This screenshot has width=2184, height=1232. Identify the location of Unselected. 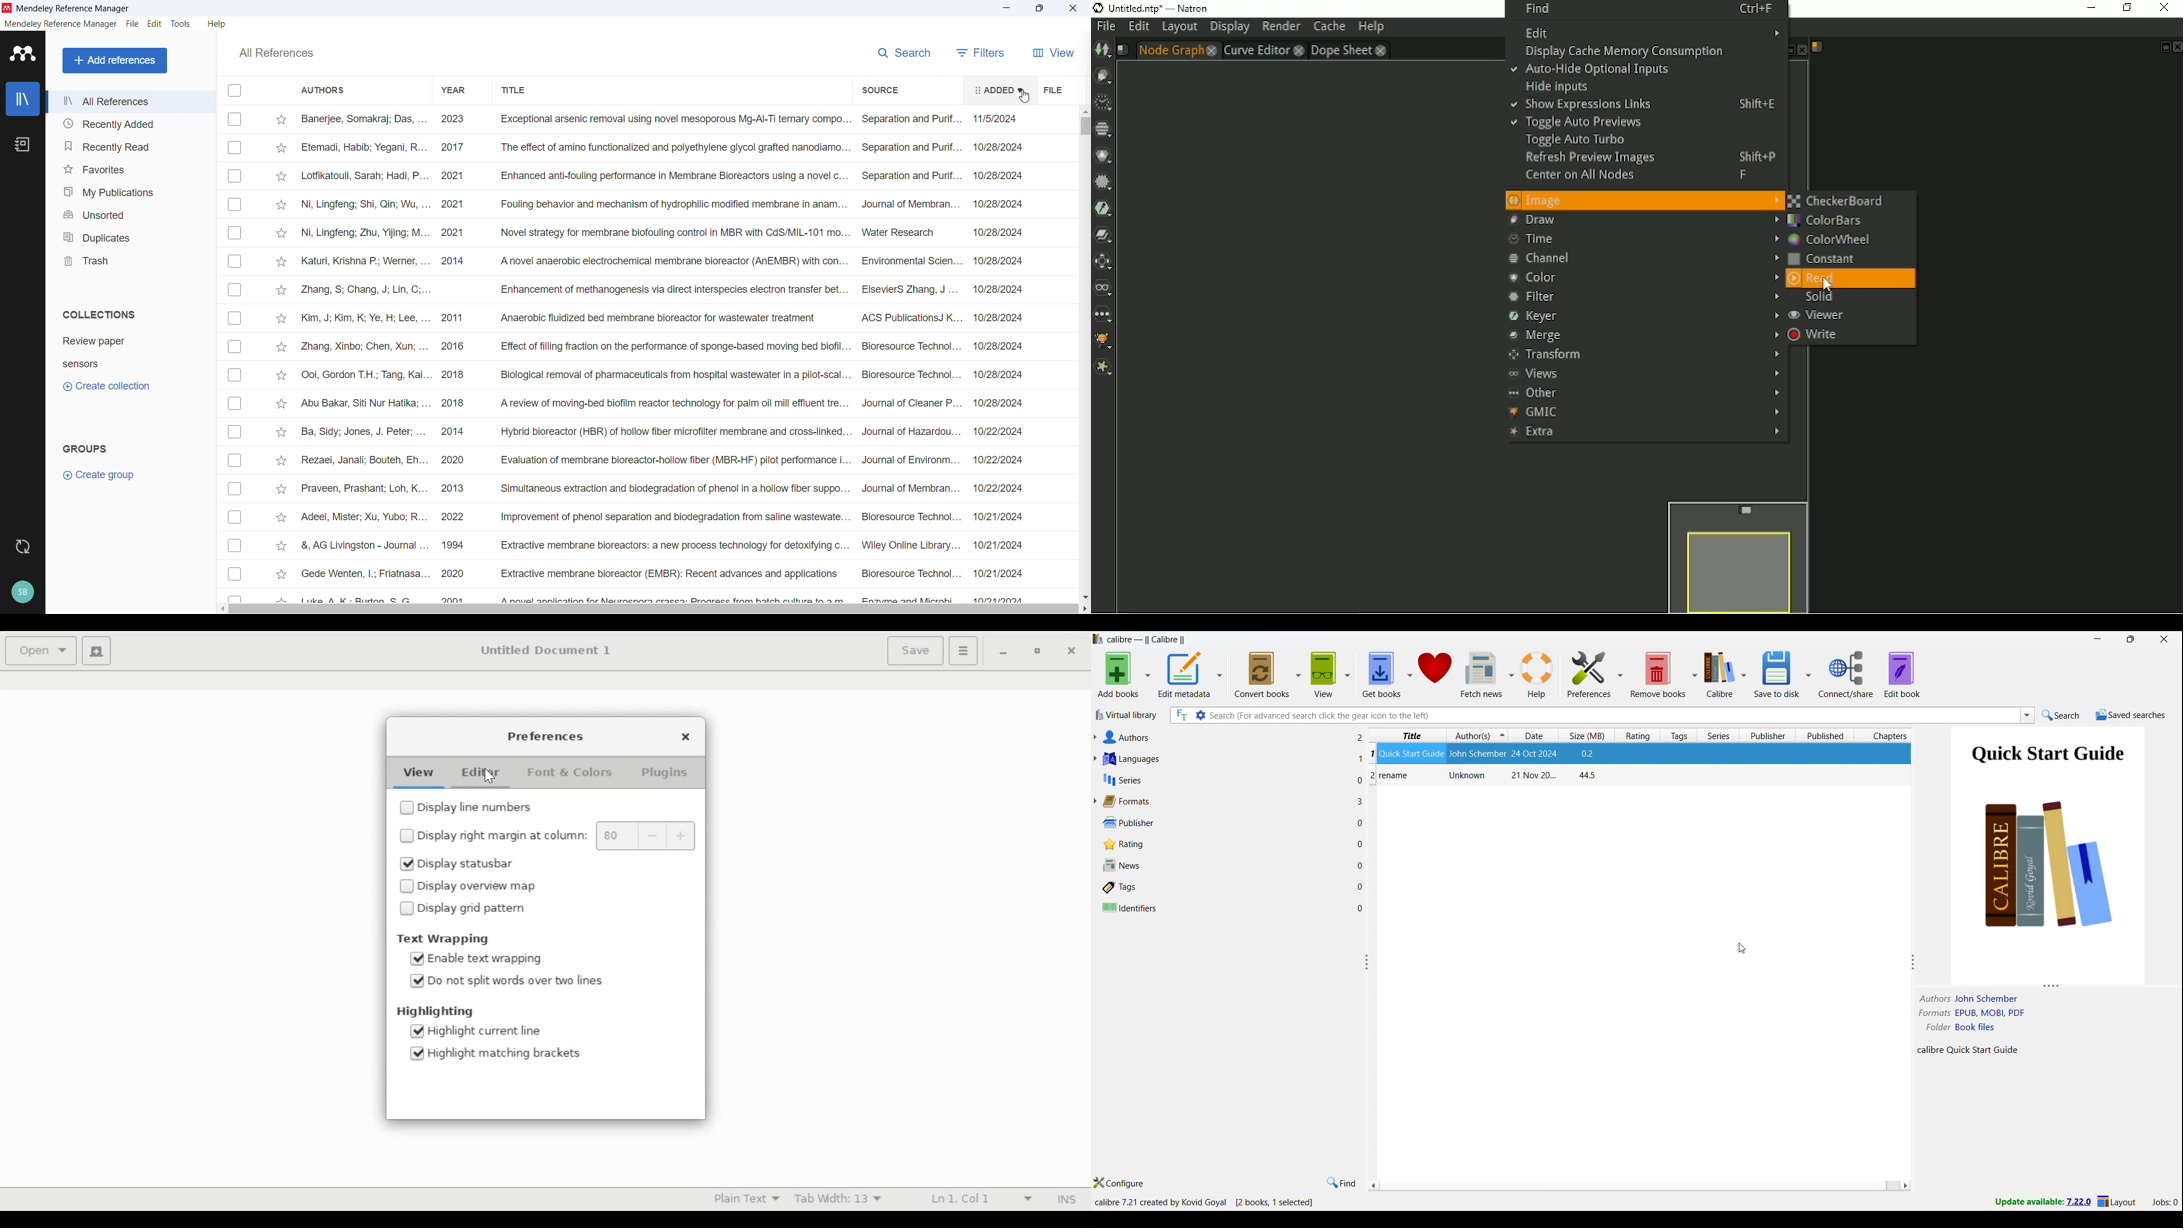
(406, 807).